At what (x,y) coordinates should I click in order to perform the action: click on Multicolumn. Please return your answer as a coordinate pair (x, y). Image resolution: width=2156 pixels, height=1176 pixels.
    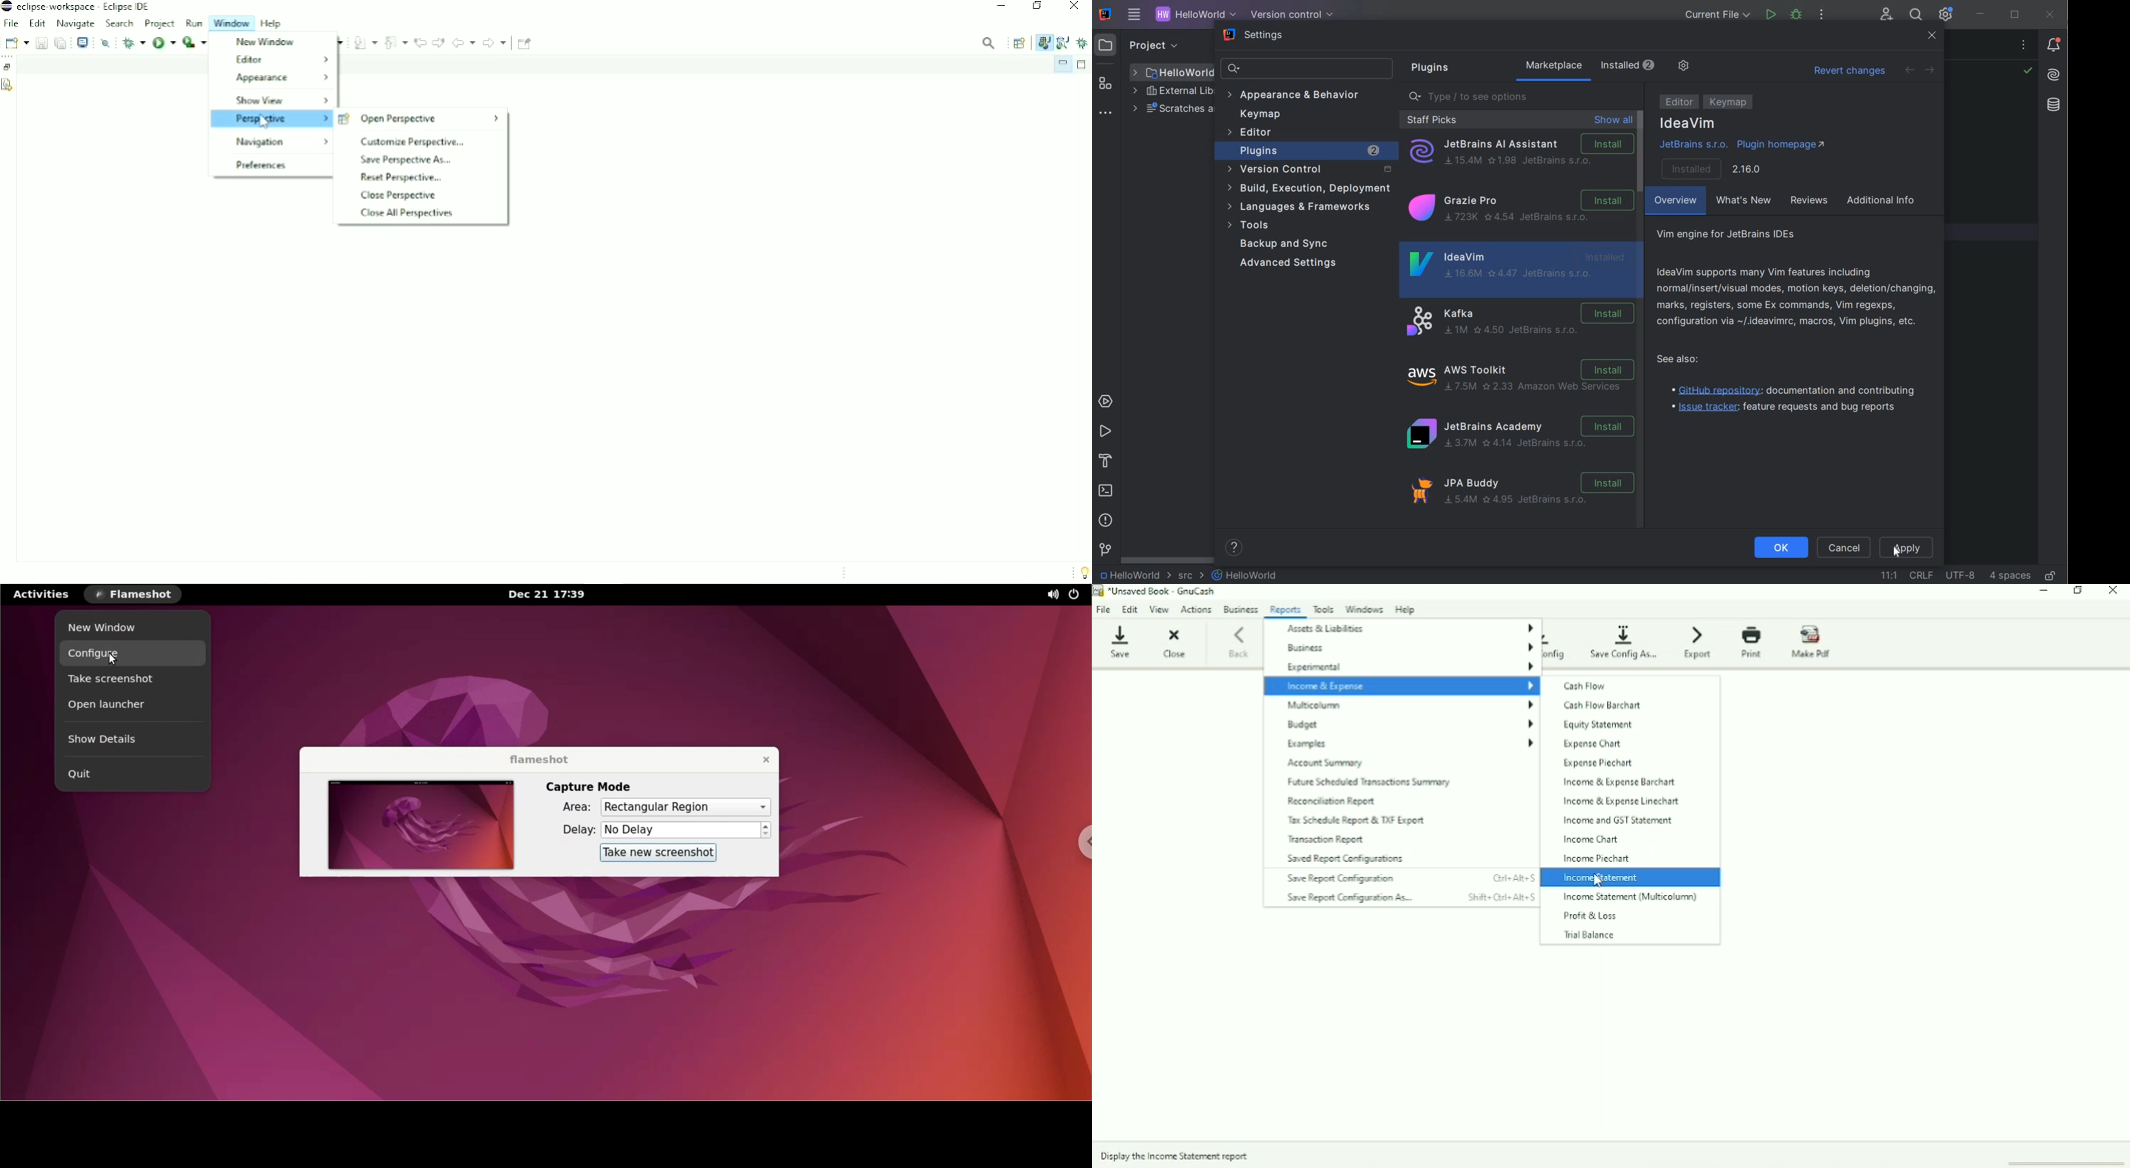
    Looking at the image, I should click on (1411, 706).